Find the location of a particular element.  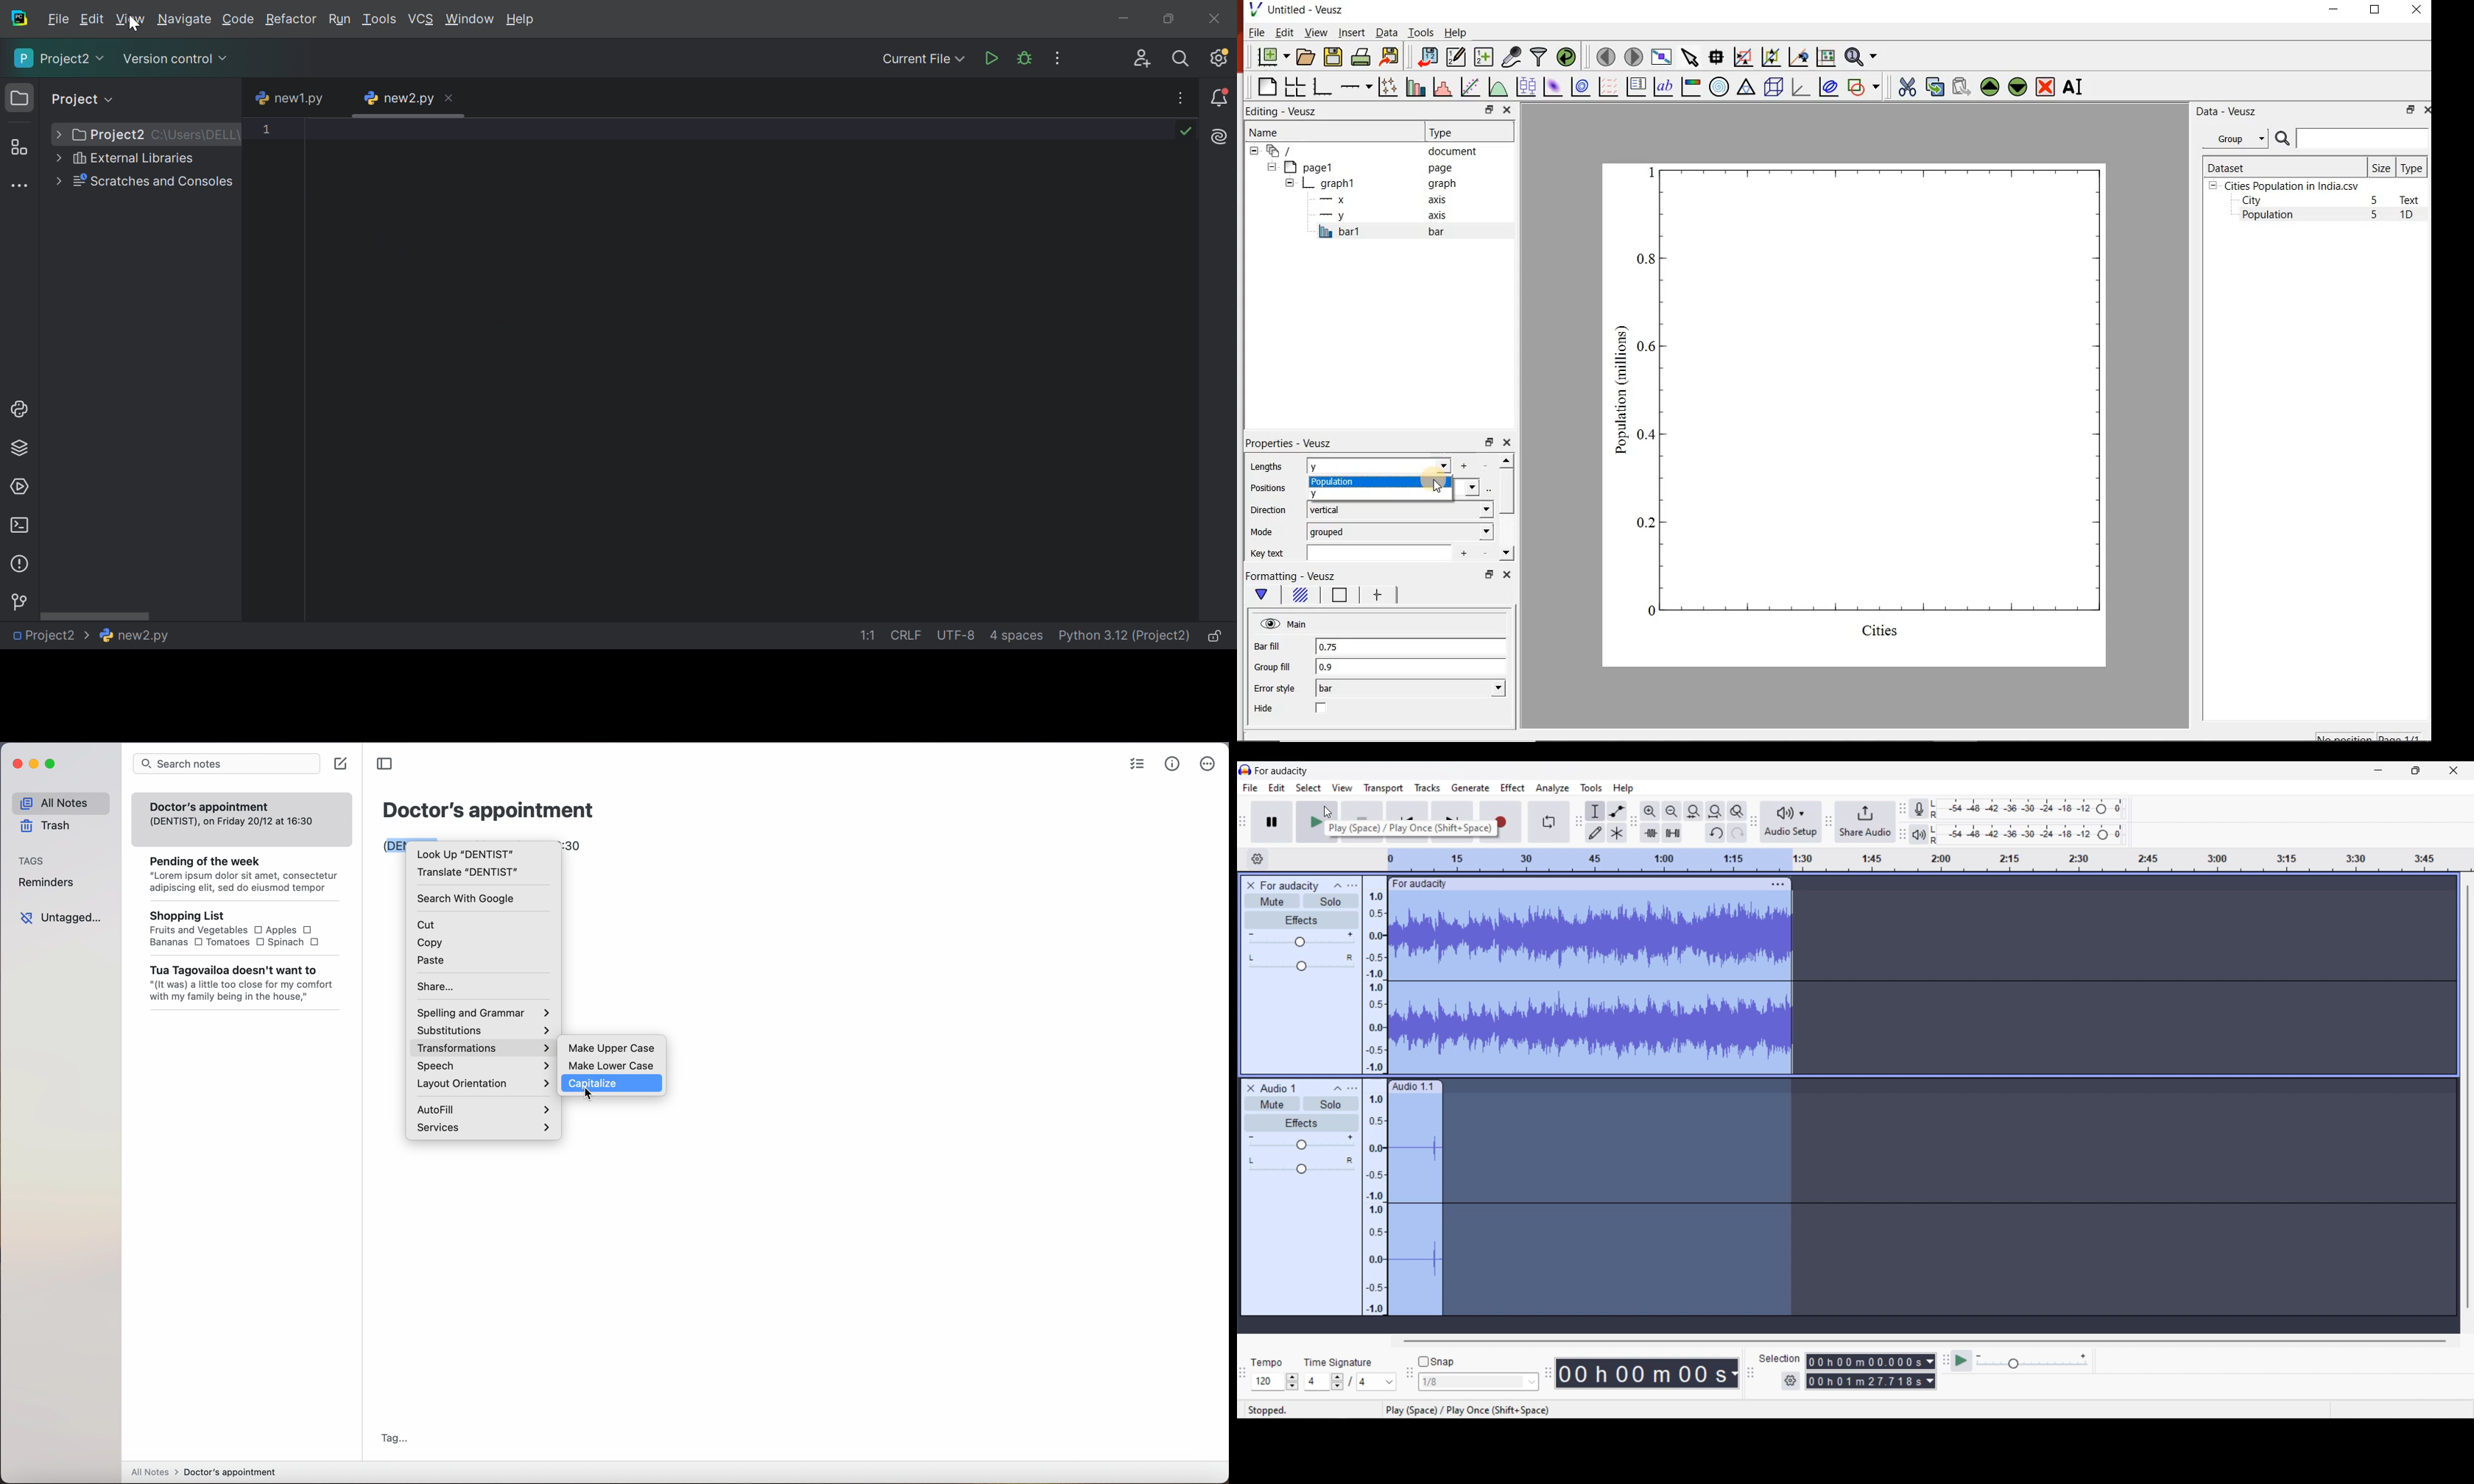

all notes > Doctor's appointment is located at coordinates (205, 1472).